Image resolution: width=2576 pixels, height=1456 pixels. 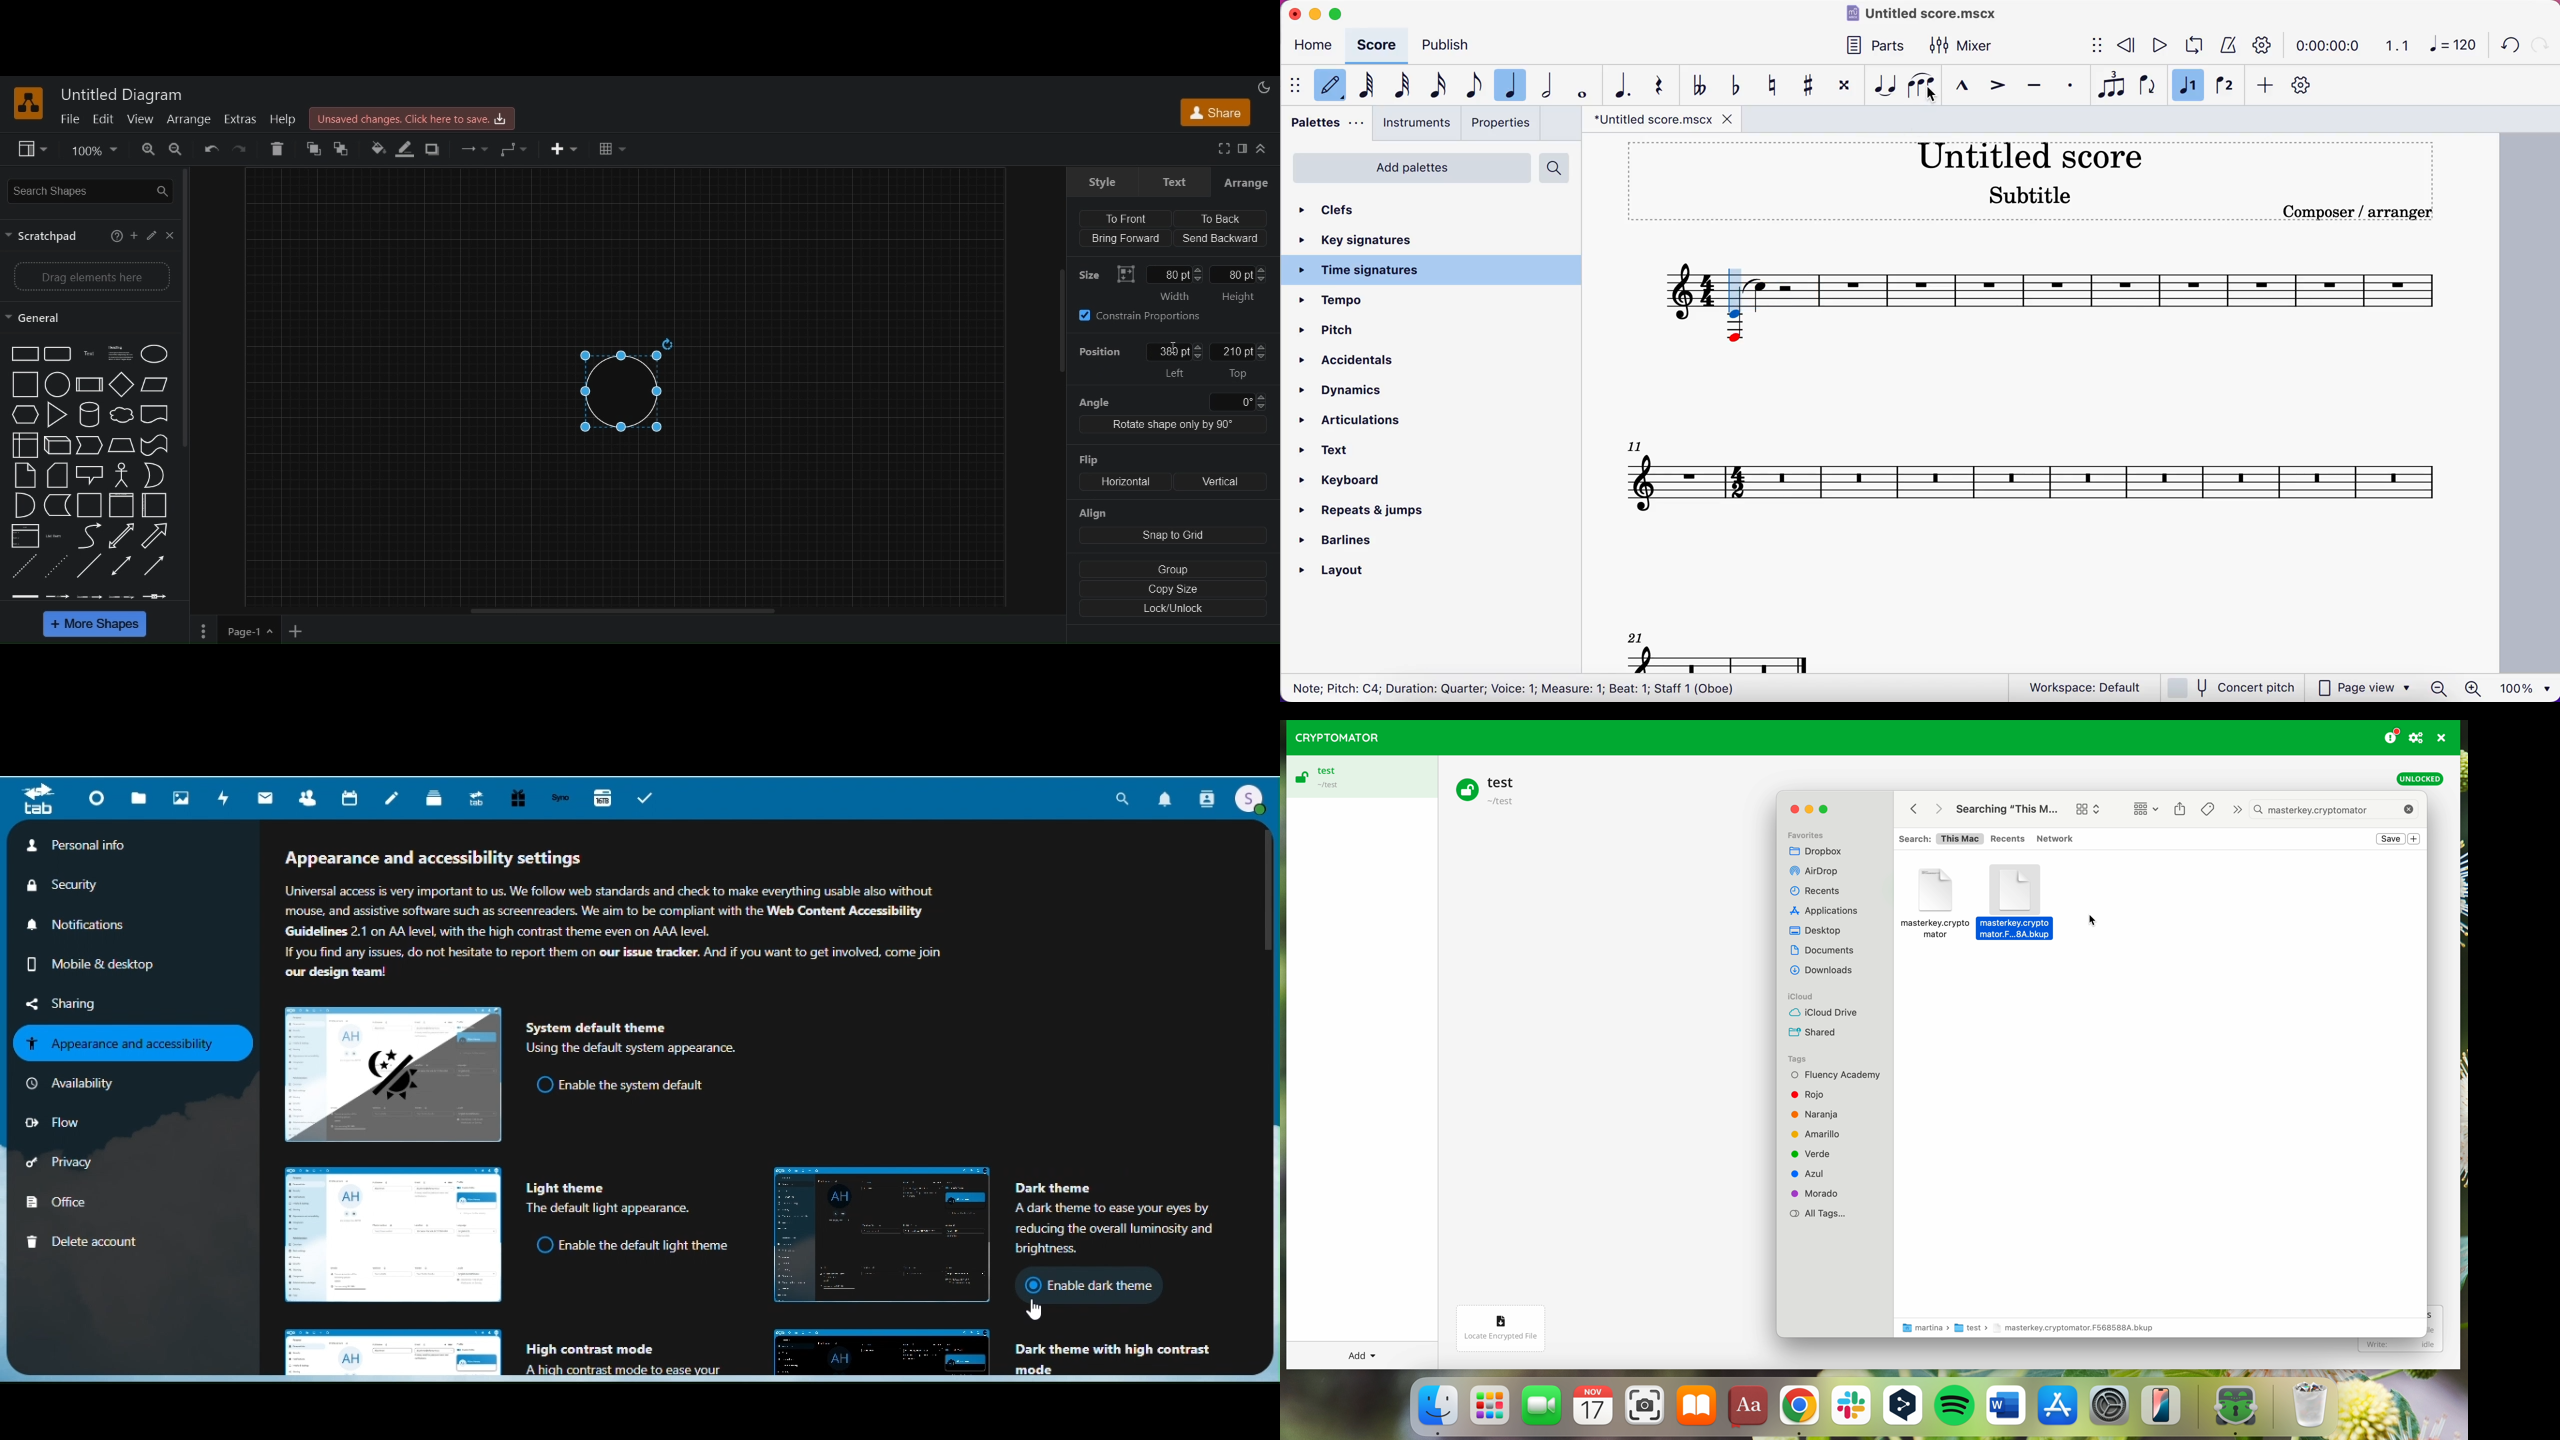 What do you see at coordinates (154, 564) in the screenshot?
I see `1 side arrow` at bounding box center [154, 564].